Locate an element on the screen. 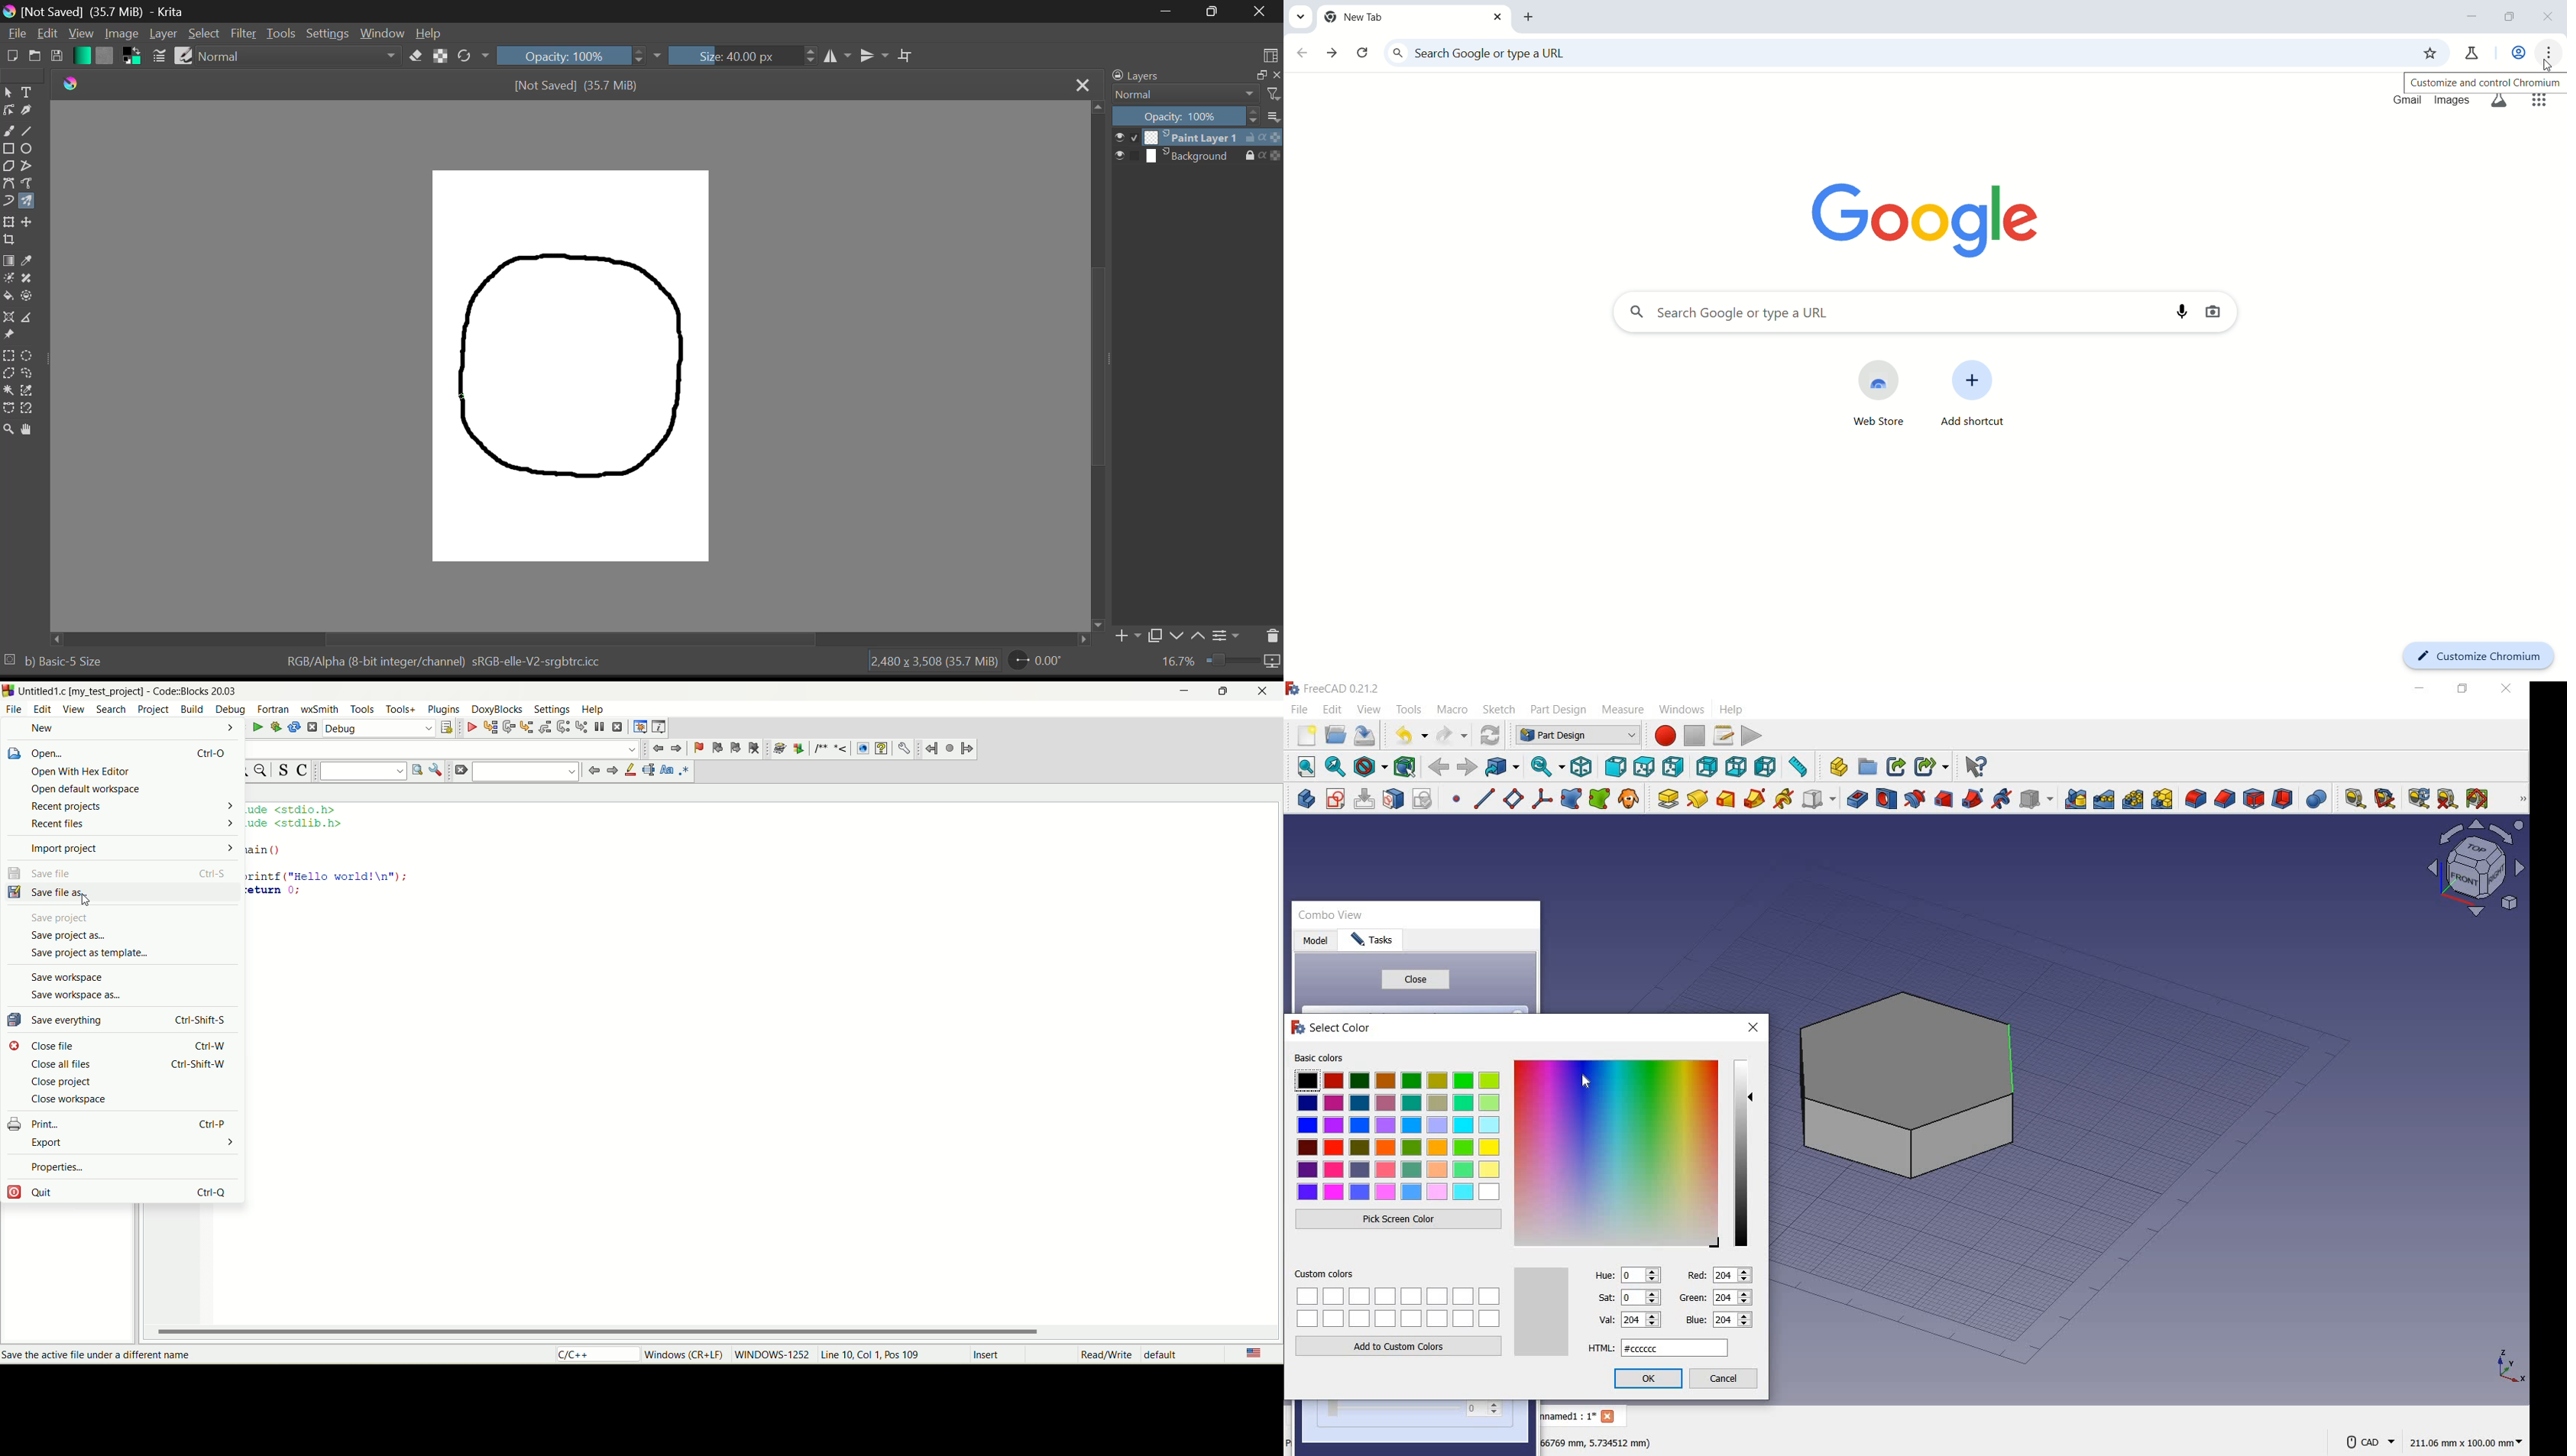 This screenshot has height=1456, width=2576. Crop Layer is located at coordinates (9, 239).